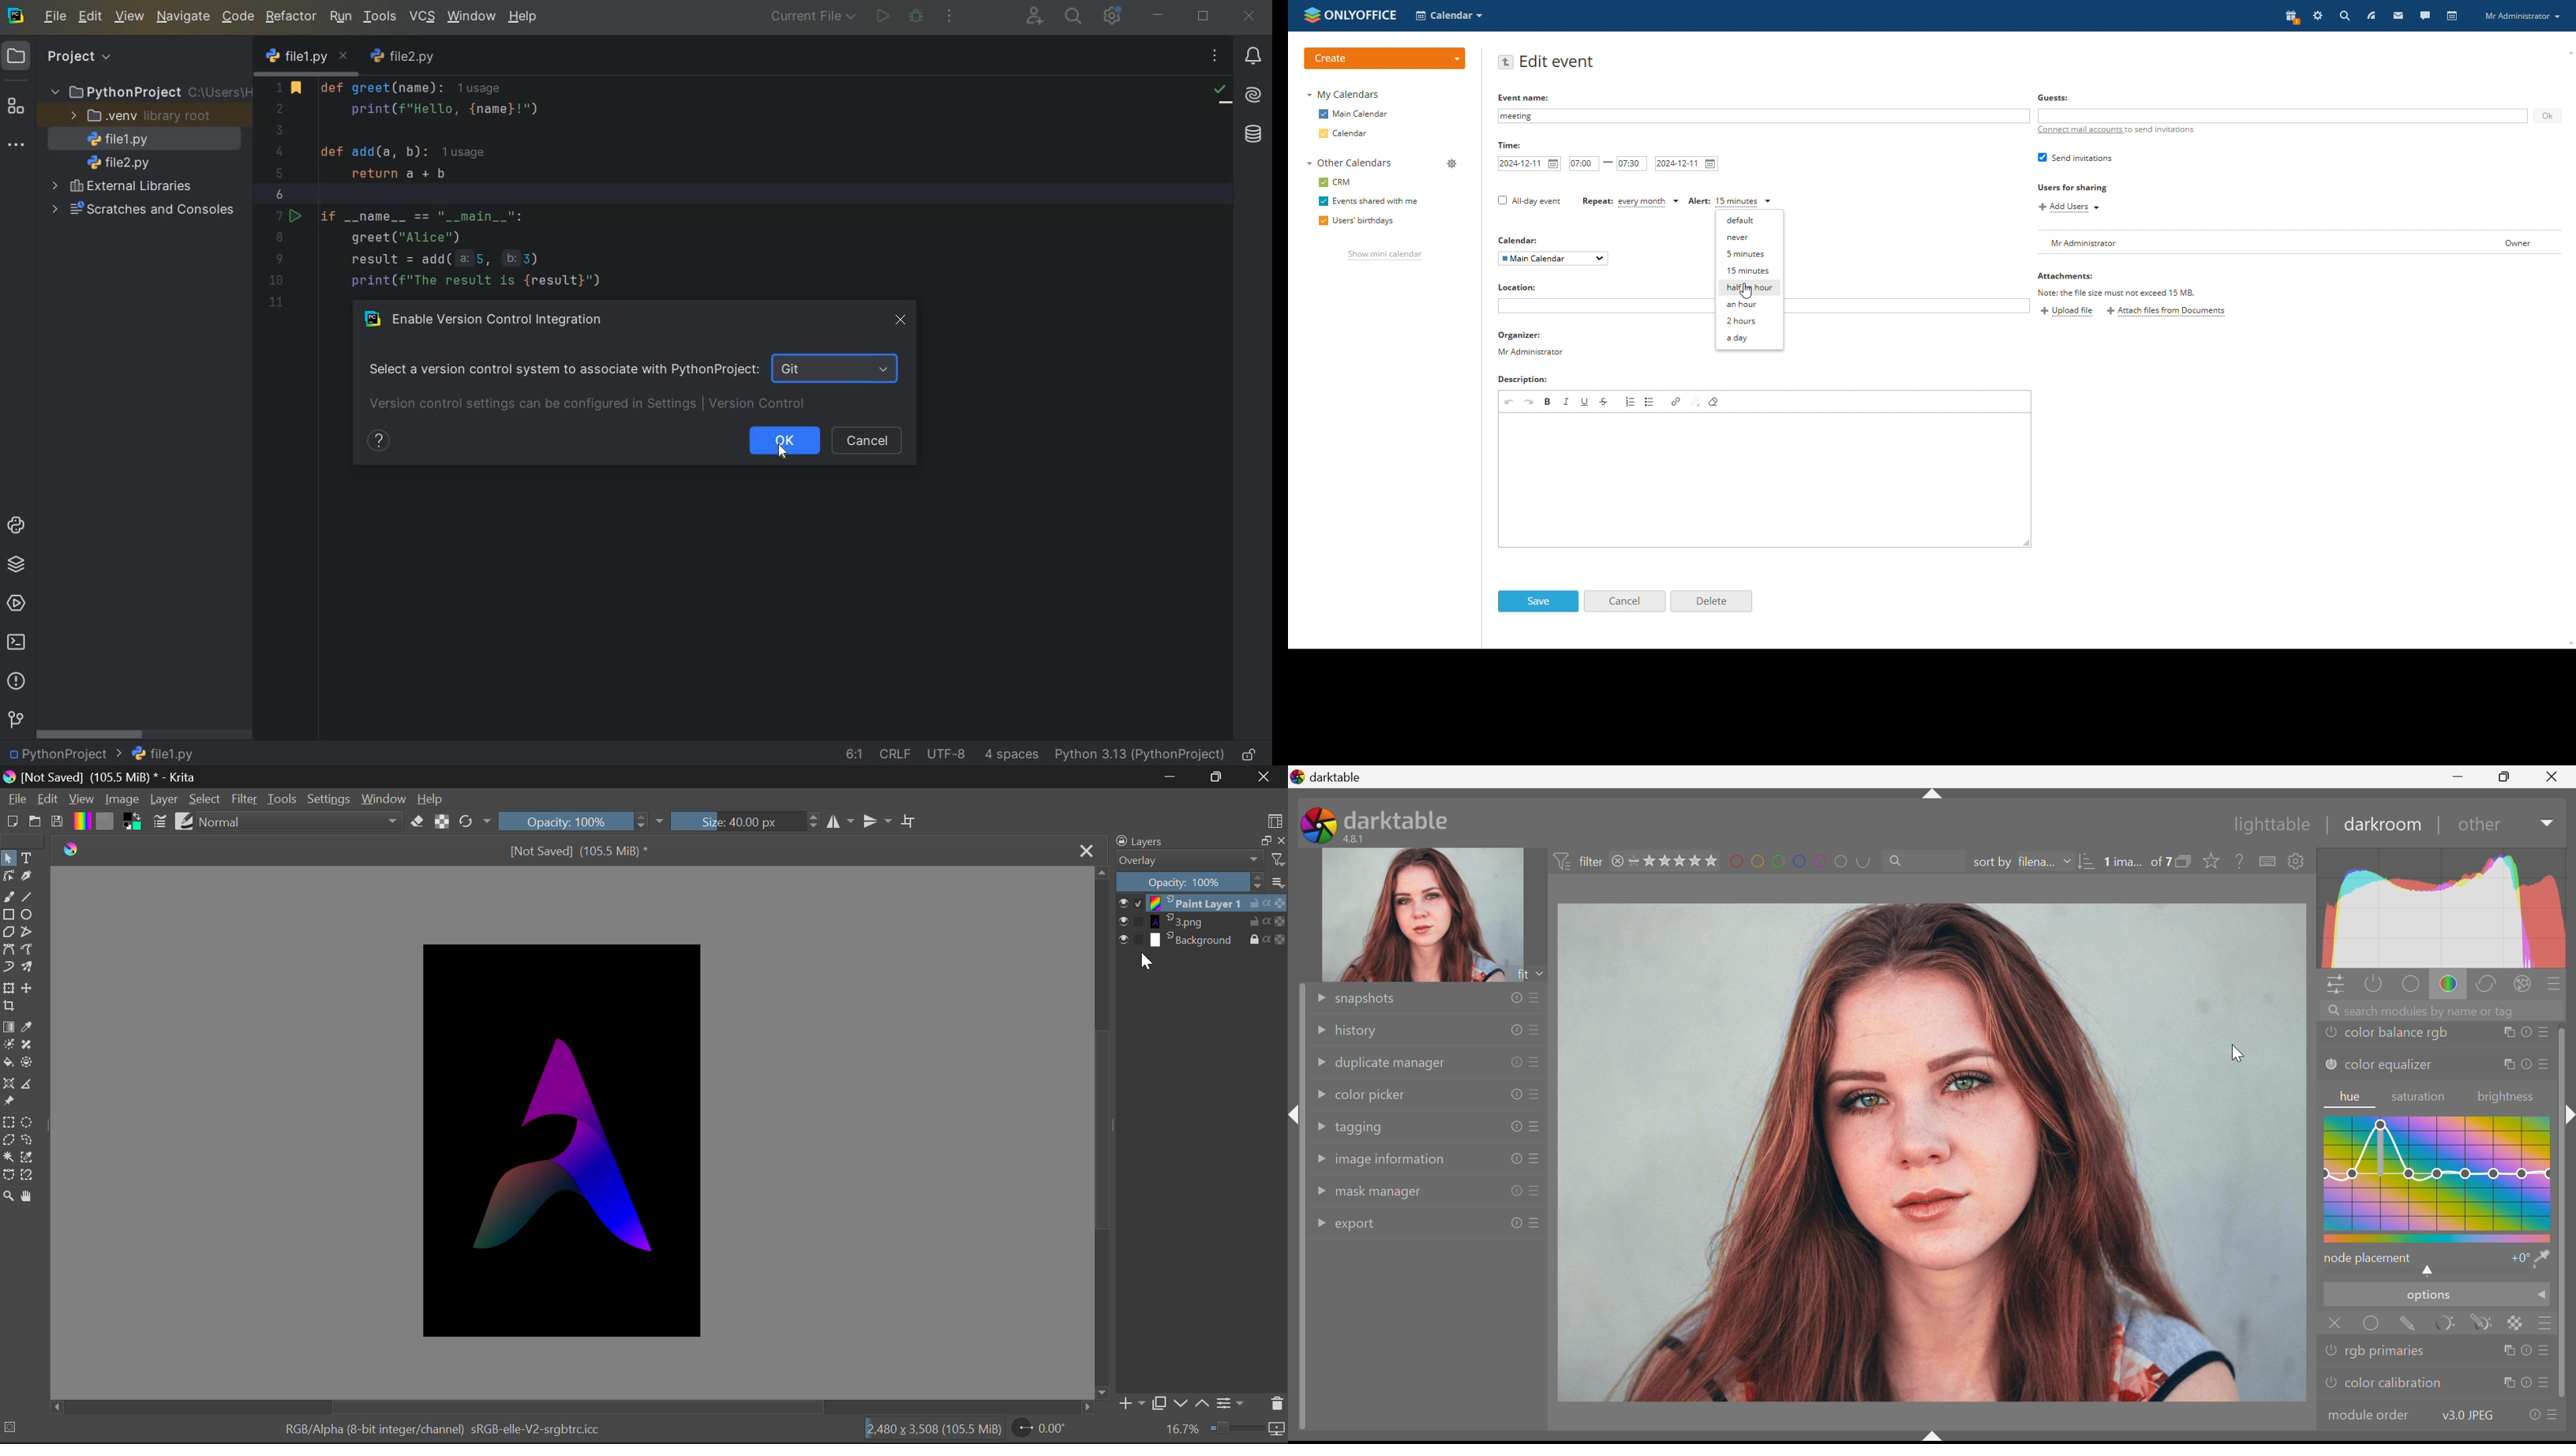  What do you see at coordinates (1517, 999) in the screenshot?
I see `reset` at bounding box center [1517, 999].